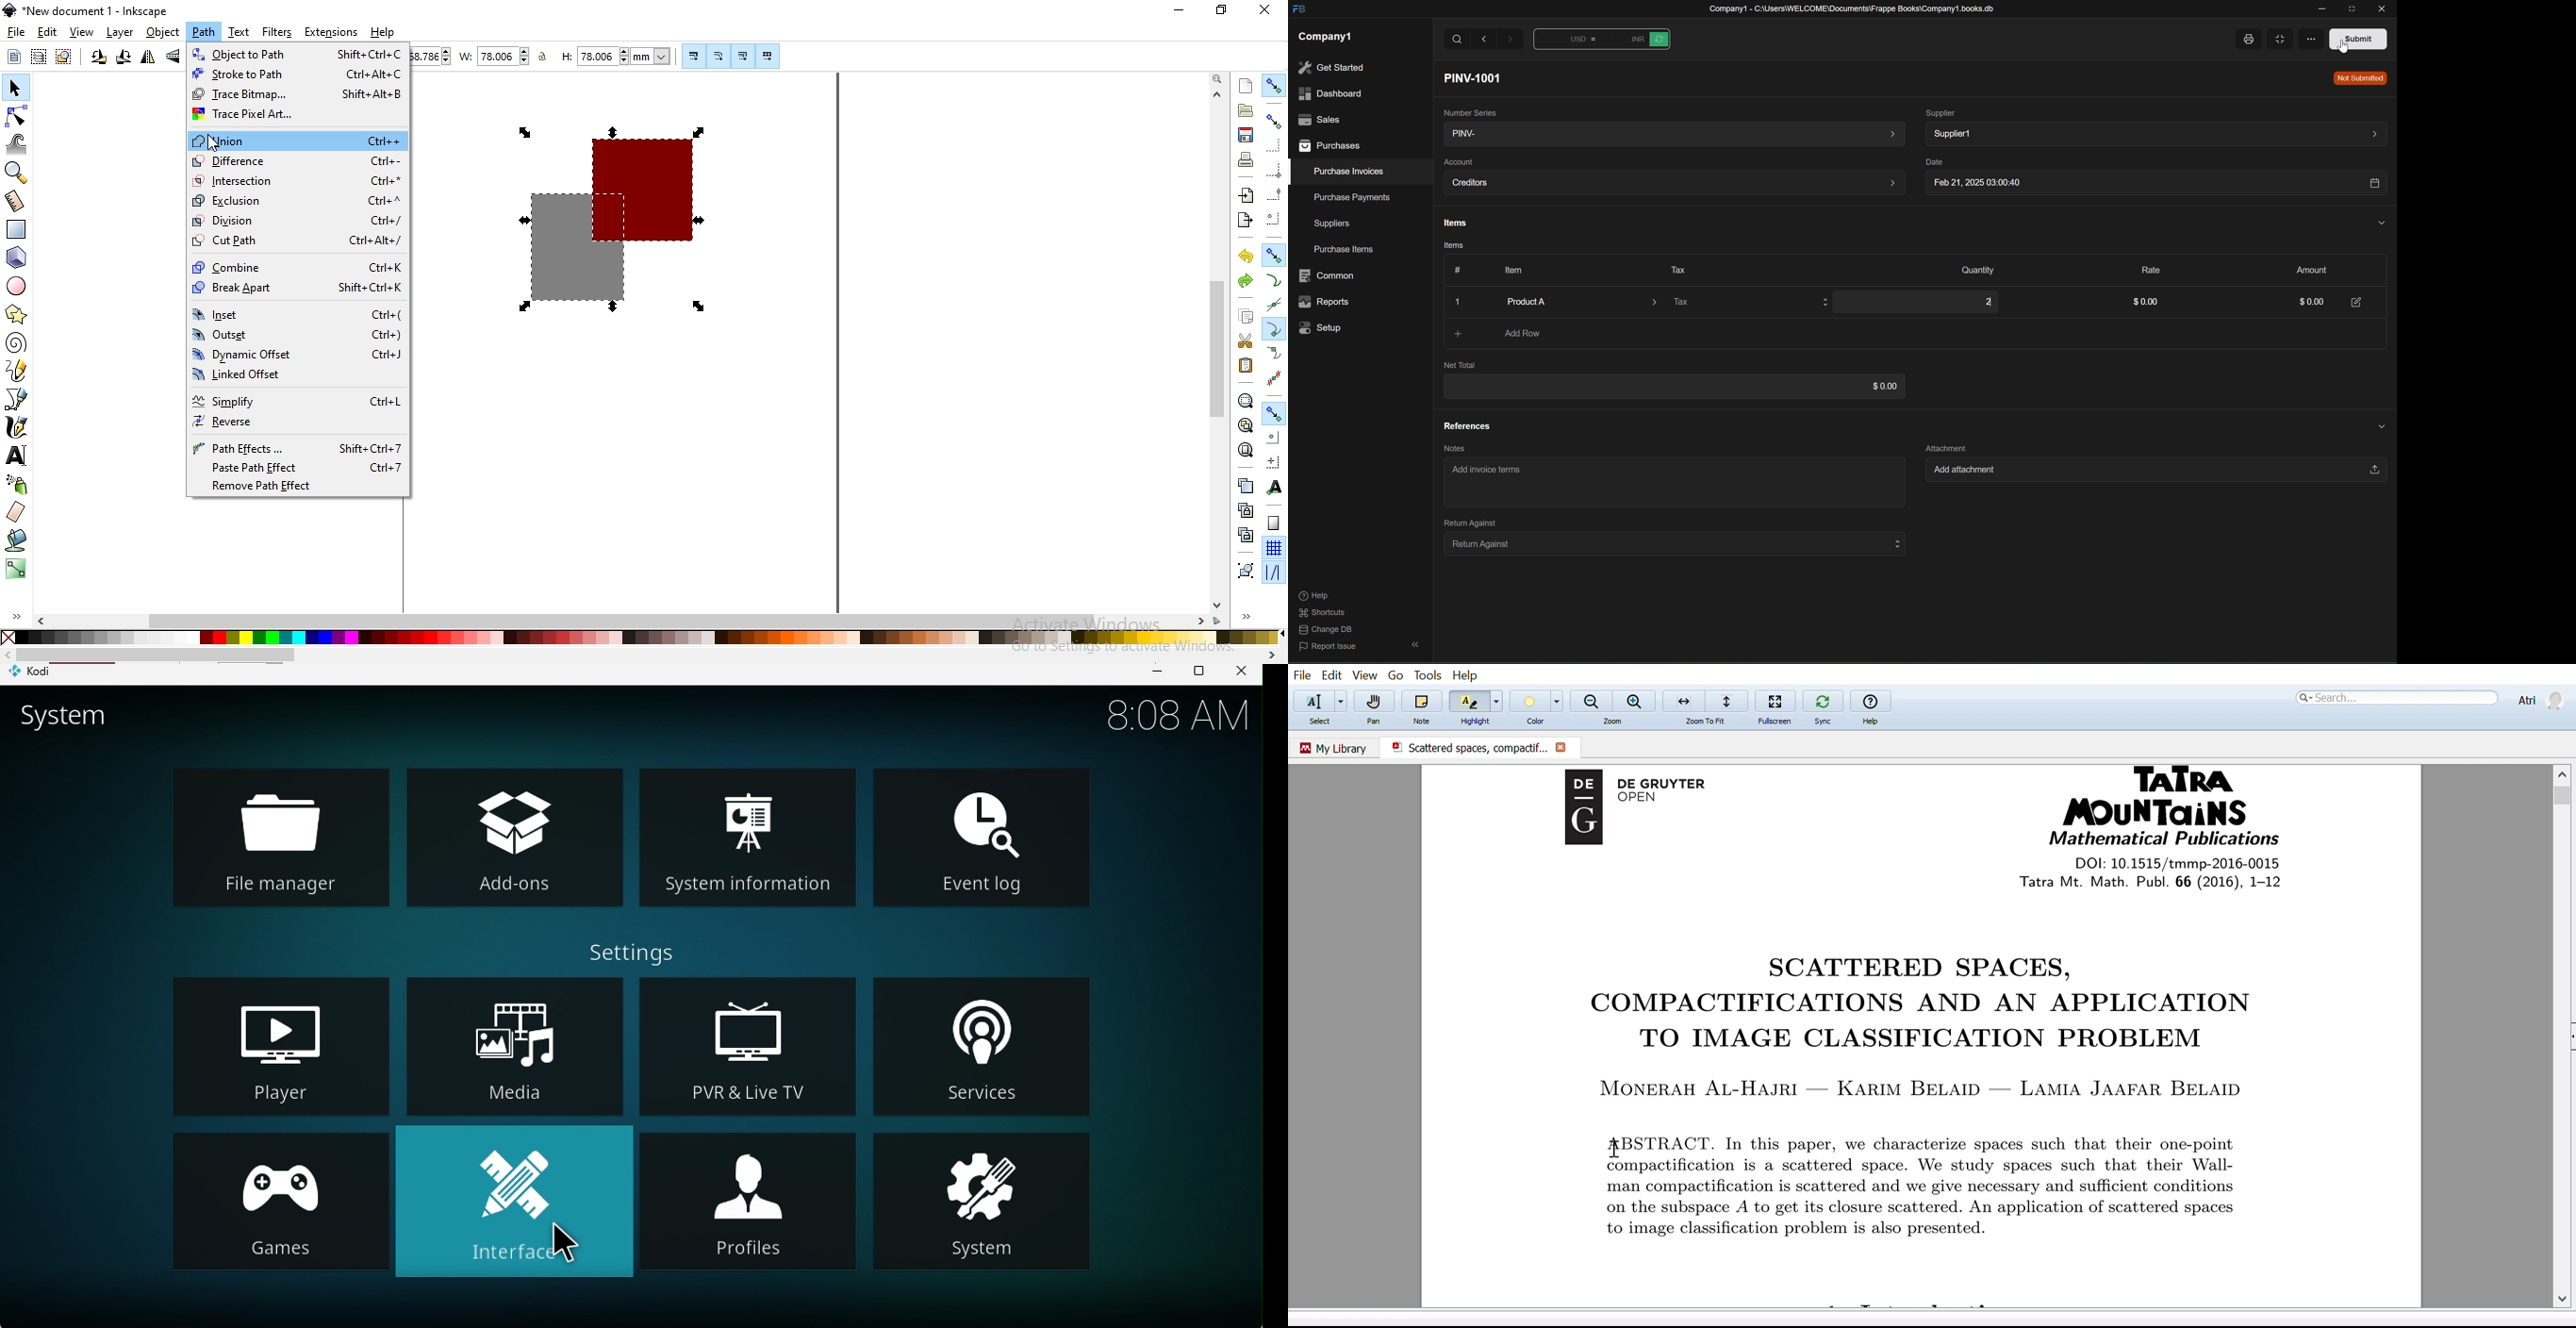  What do you see at coordinates (14, 567) in the screenshot?
I see `create and edit gradient lines` at bounding box center [14, 567].